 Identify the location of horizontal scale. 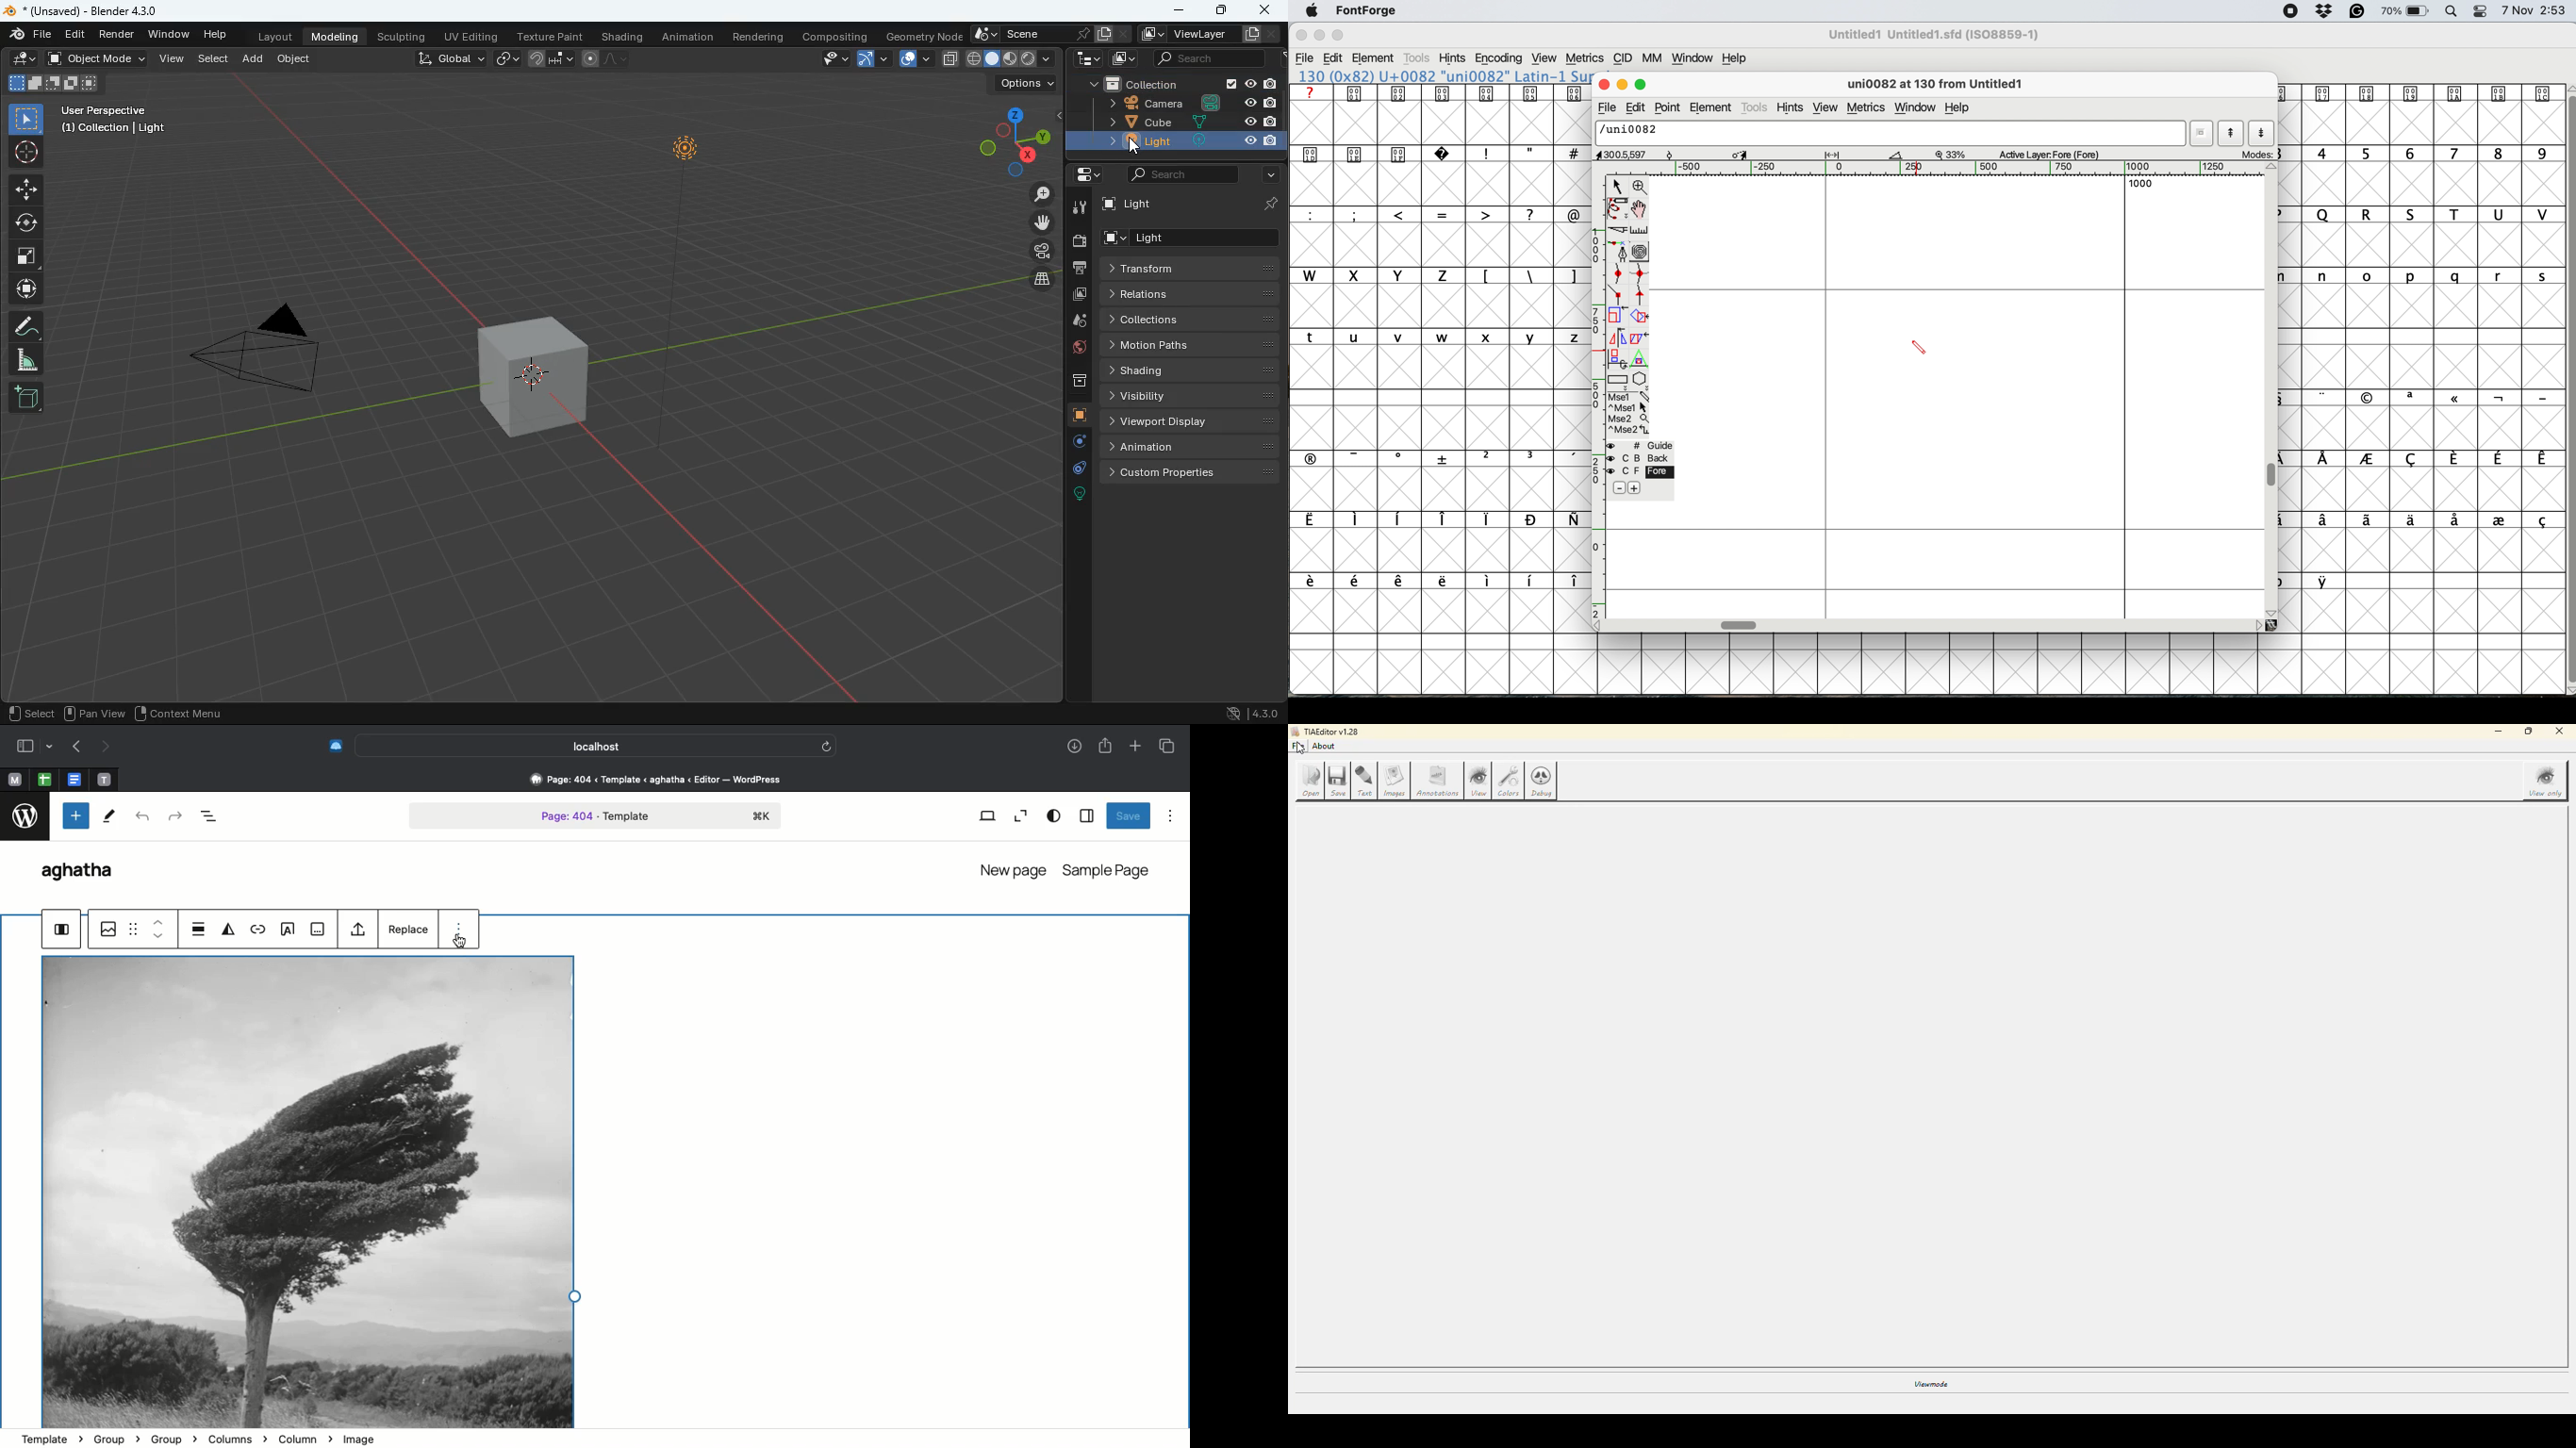
(1740, 624).